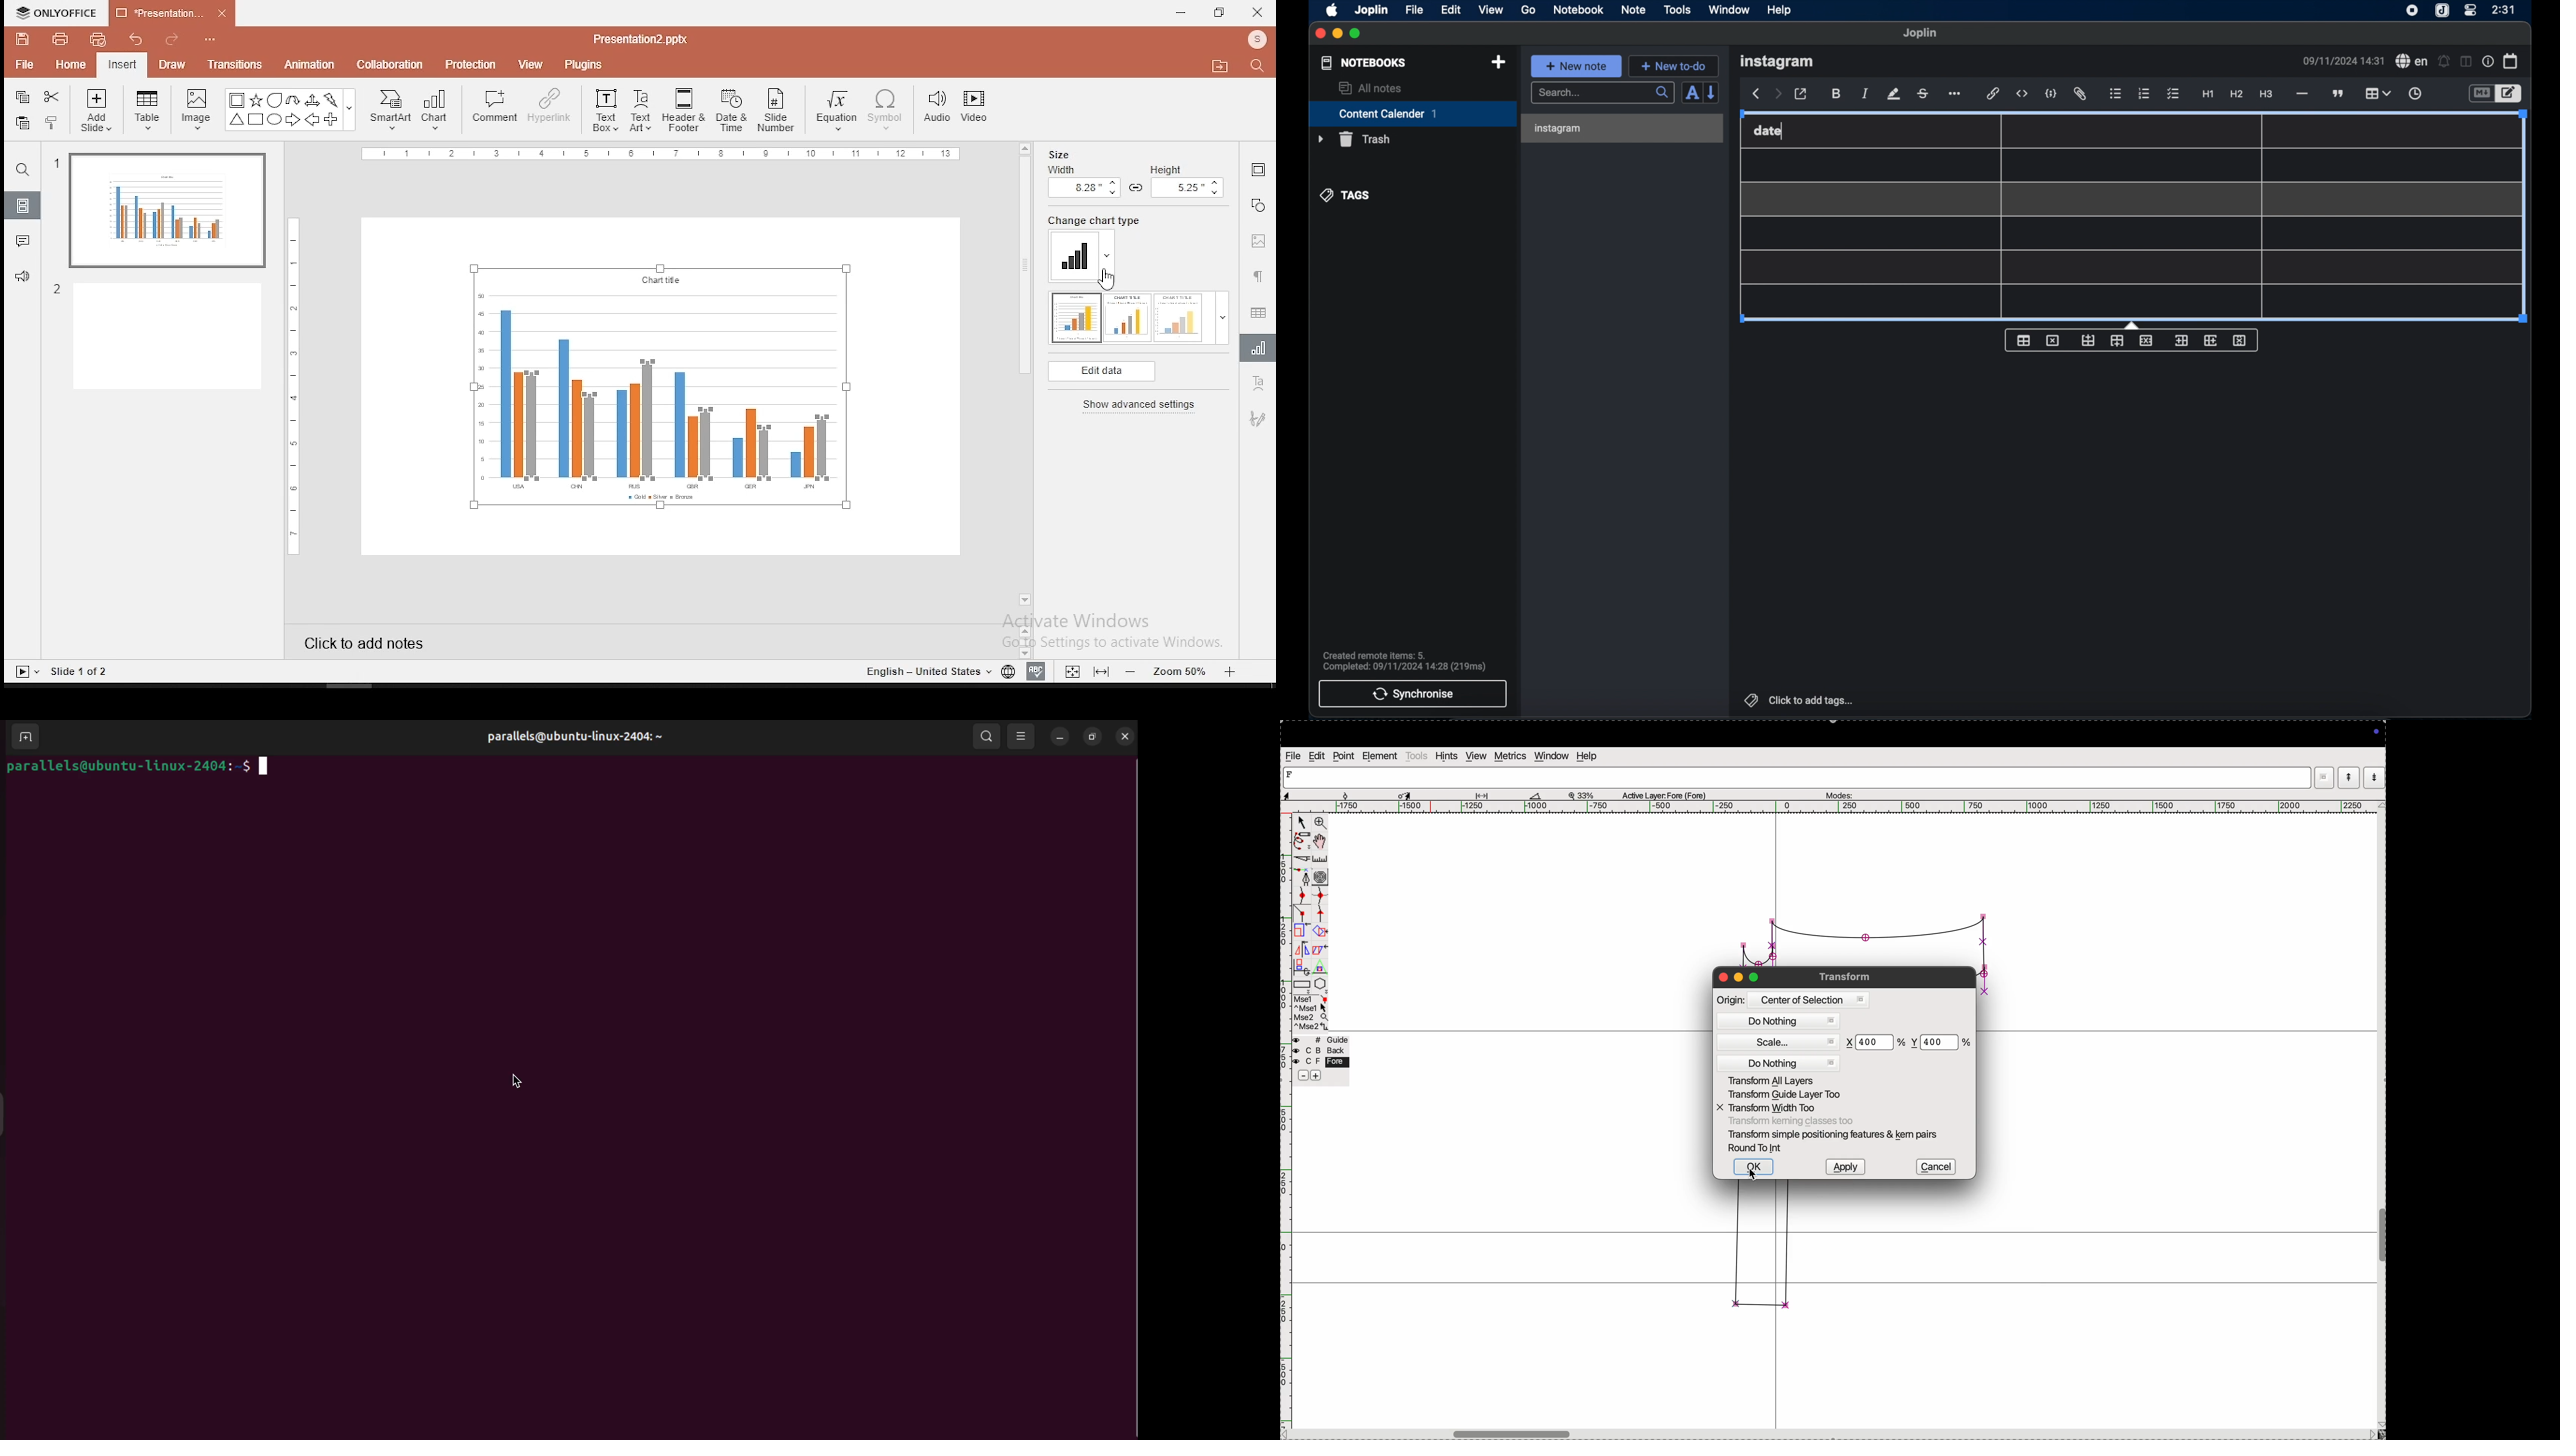  I want to click on animation, so click(312, 65).